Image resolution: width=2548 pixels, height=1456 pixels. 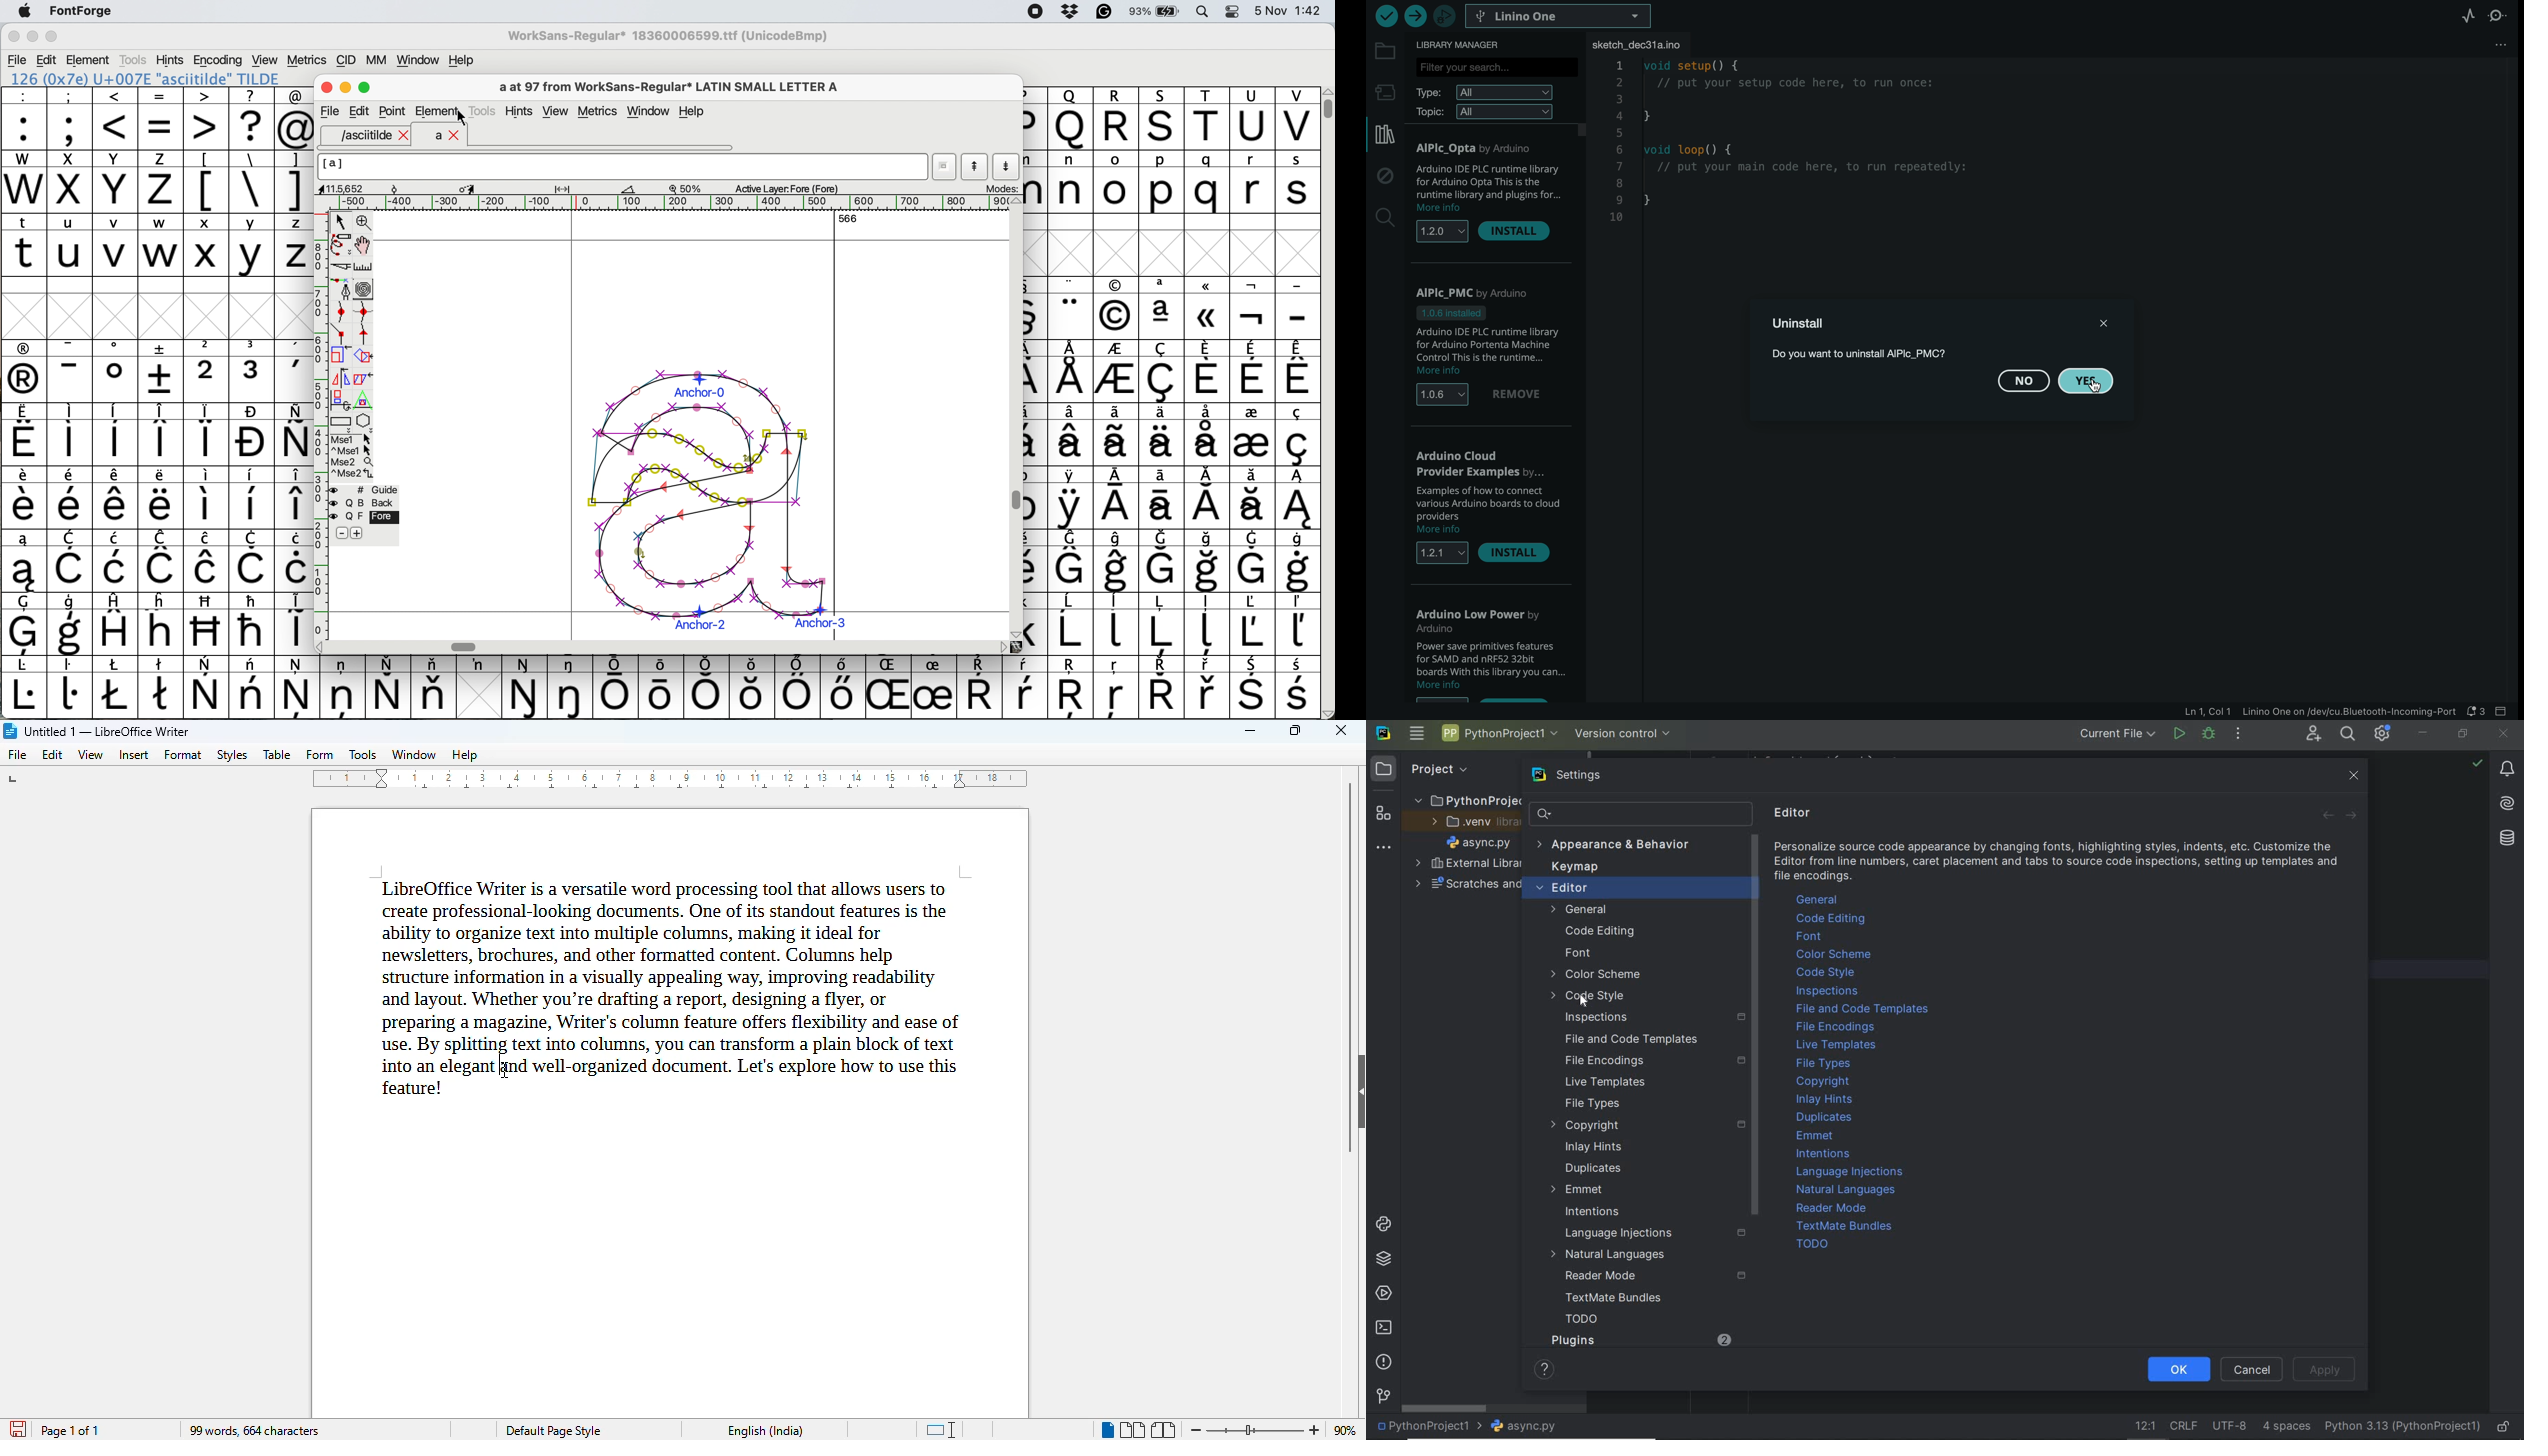 What do you see at coordinates (479, 664) in the screenshot?
I see `symbol` at bounding box center [479, 664].